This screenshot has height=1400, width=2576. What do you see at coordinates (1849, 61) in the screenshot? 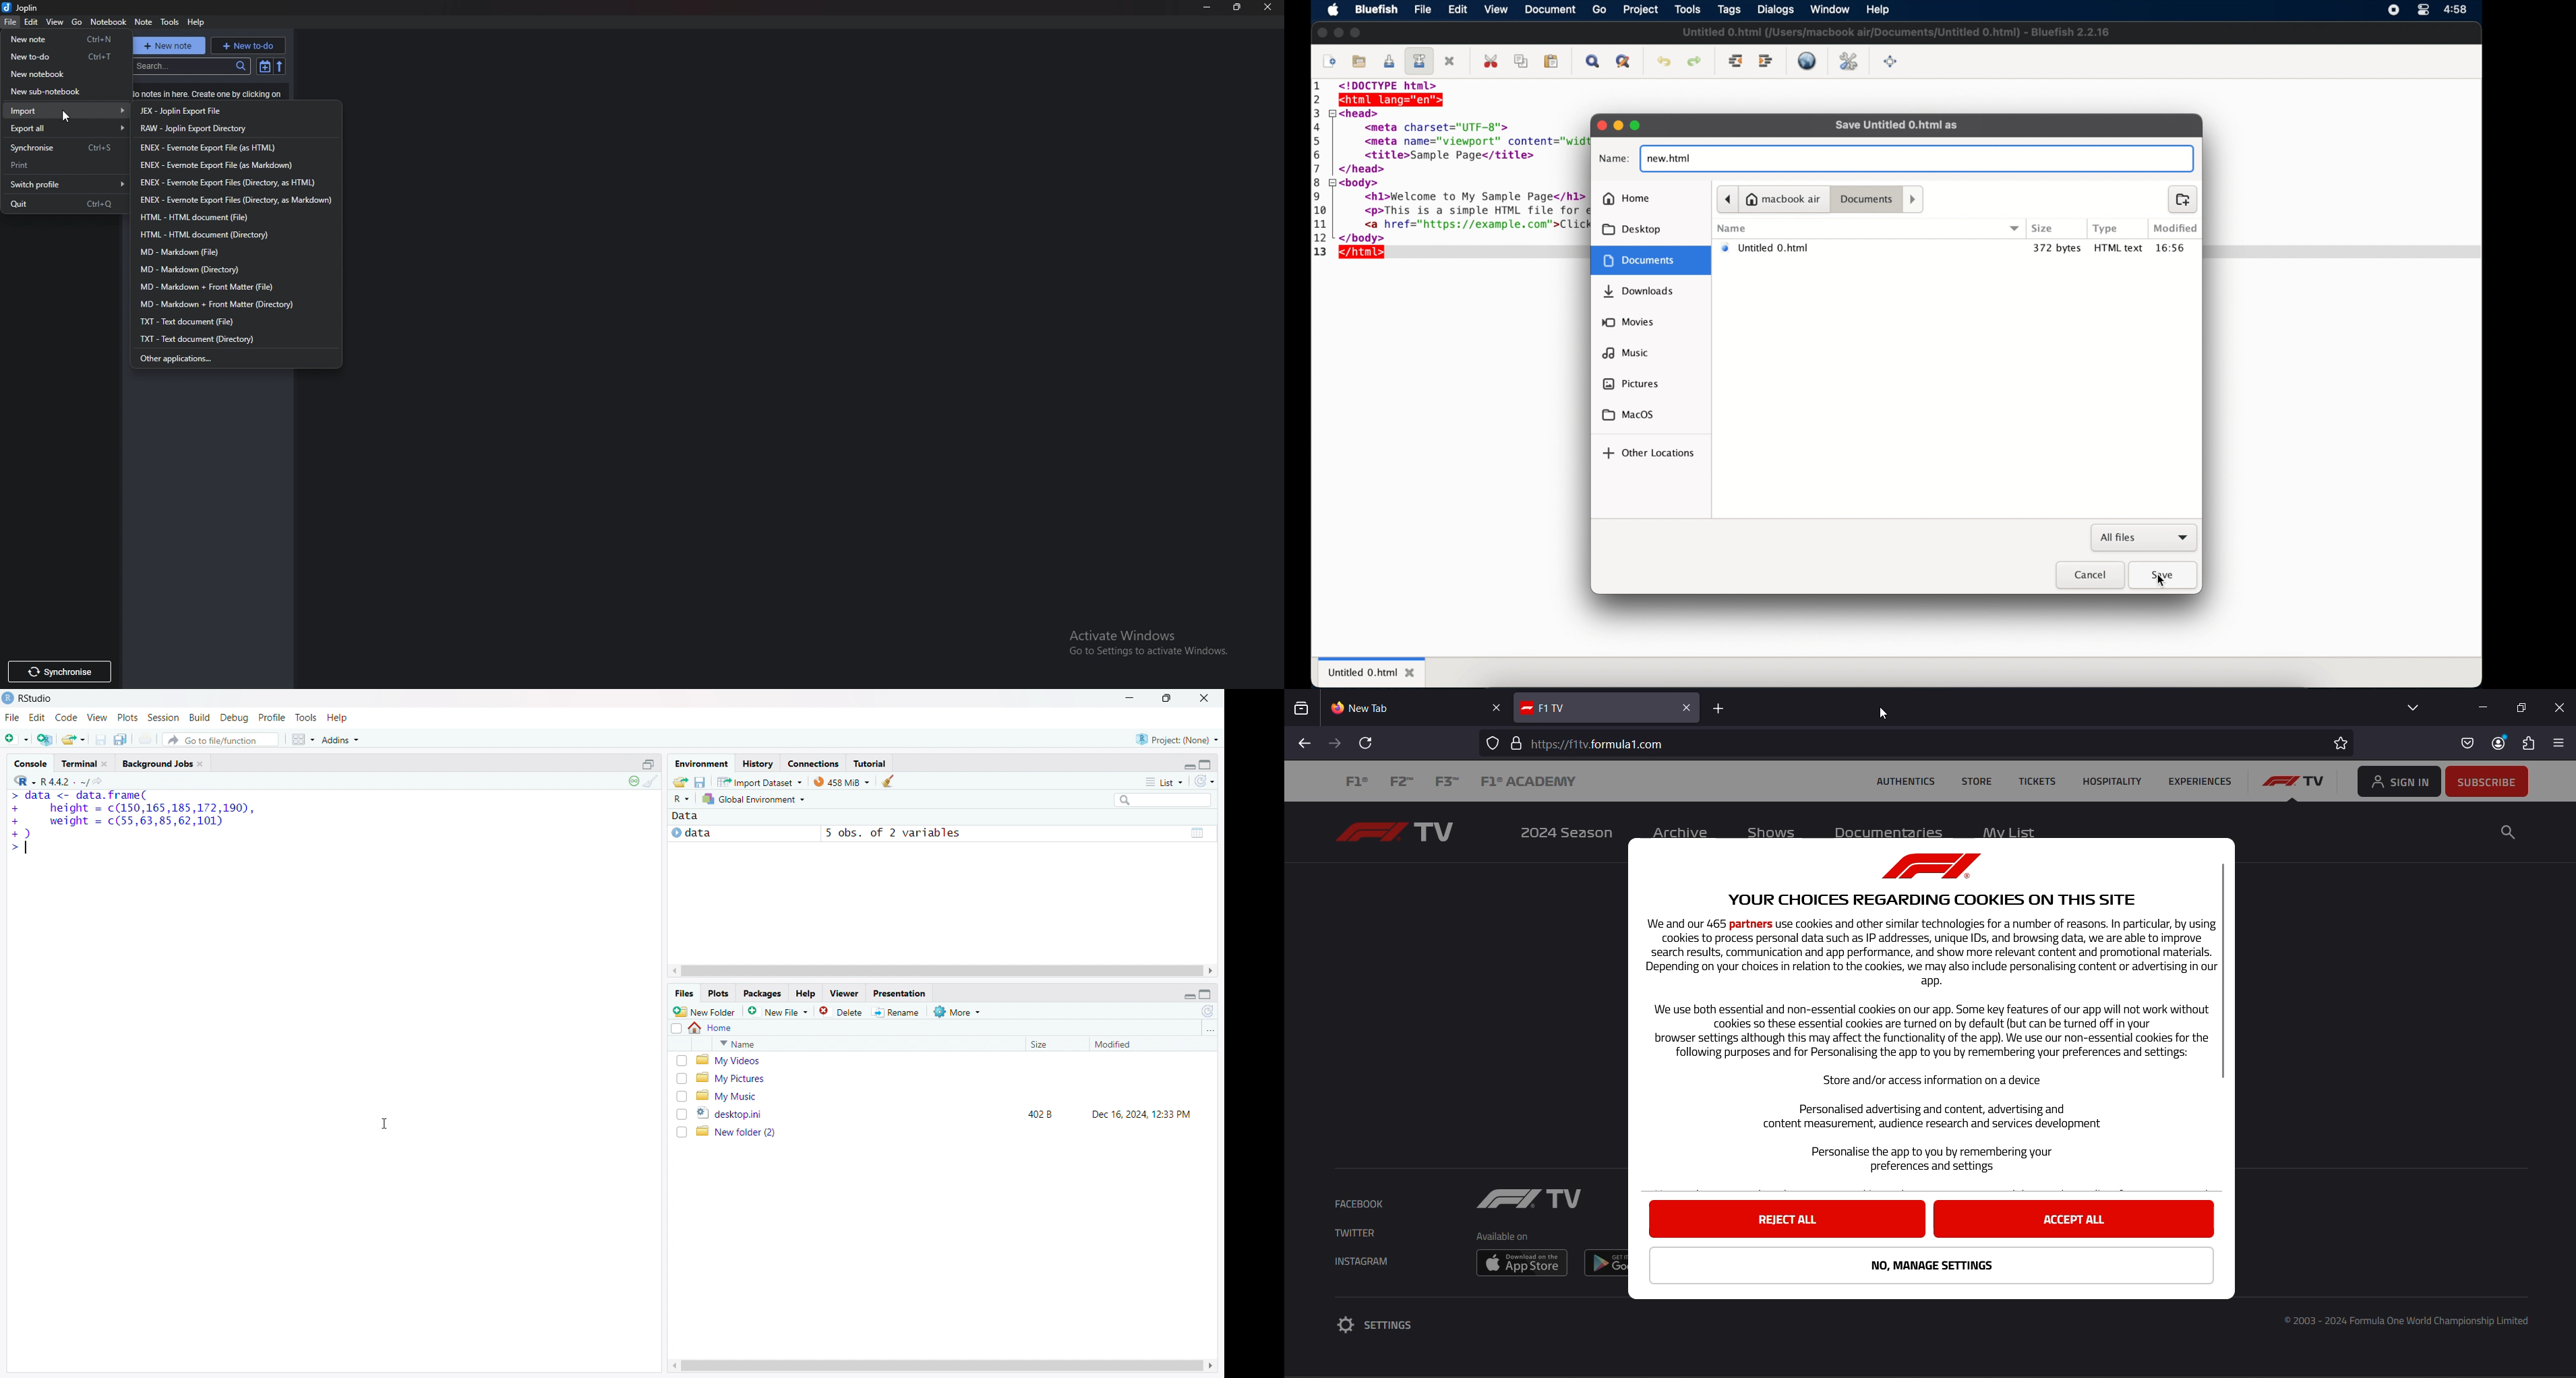
I see `edit preferences` at bounding box center [1849, 61].